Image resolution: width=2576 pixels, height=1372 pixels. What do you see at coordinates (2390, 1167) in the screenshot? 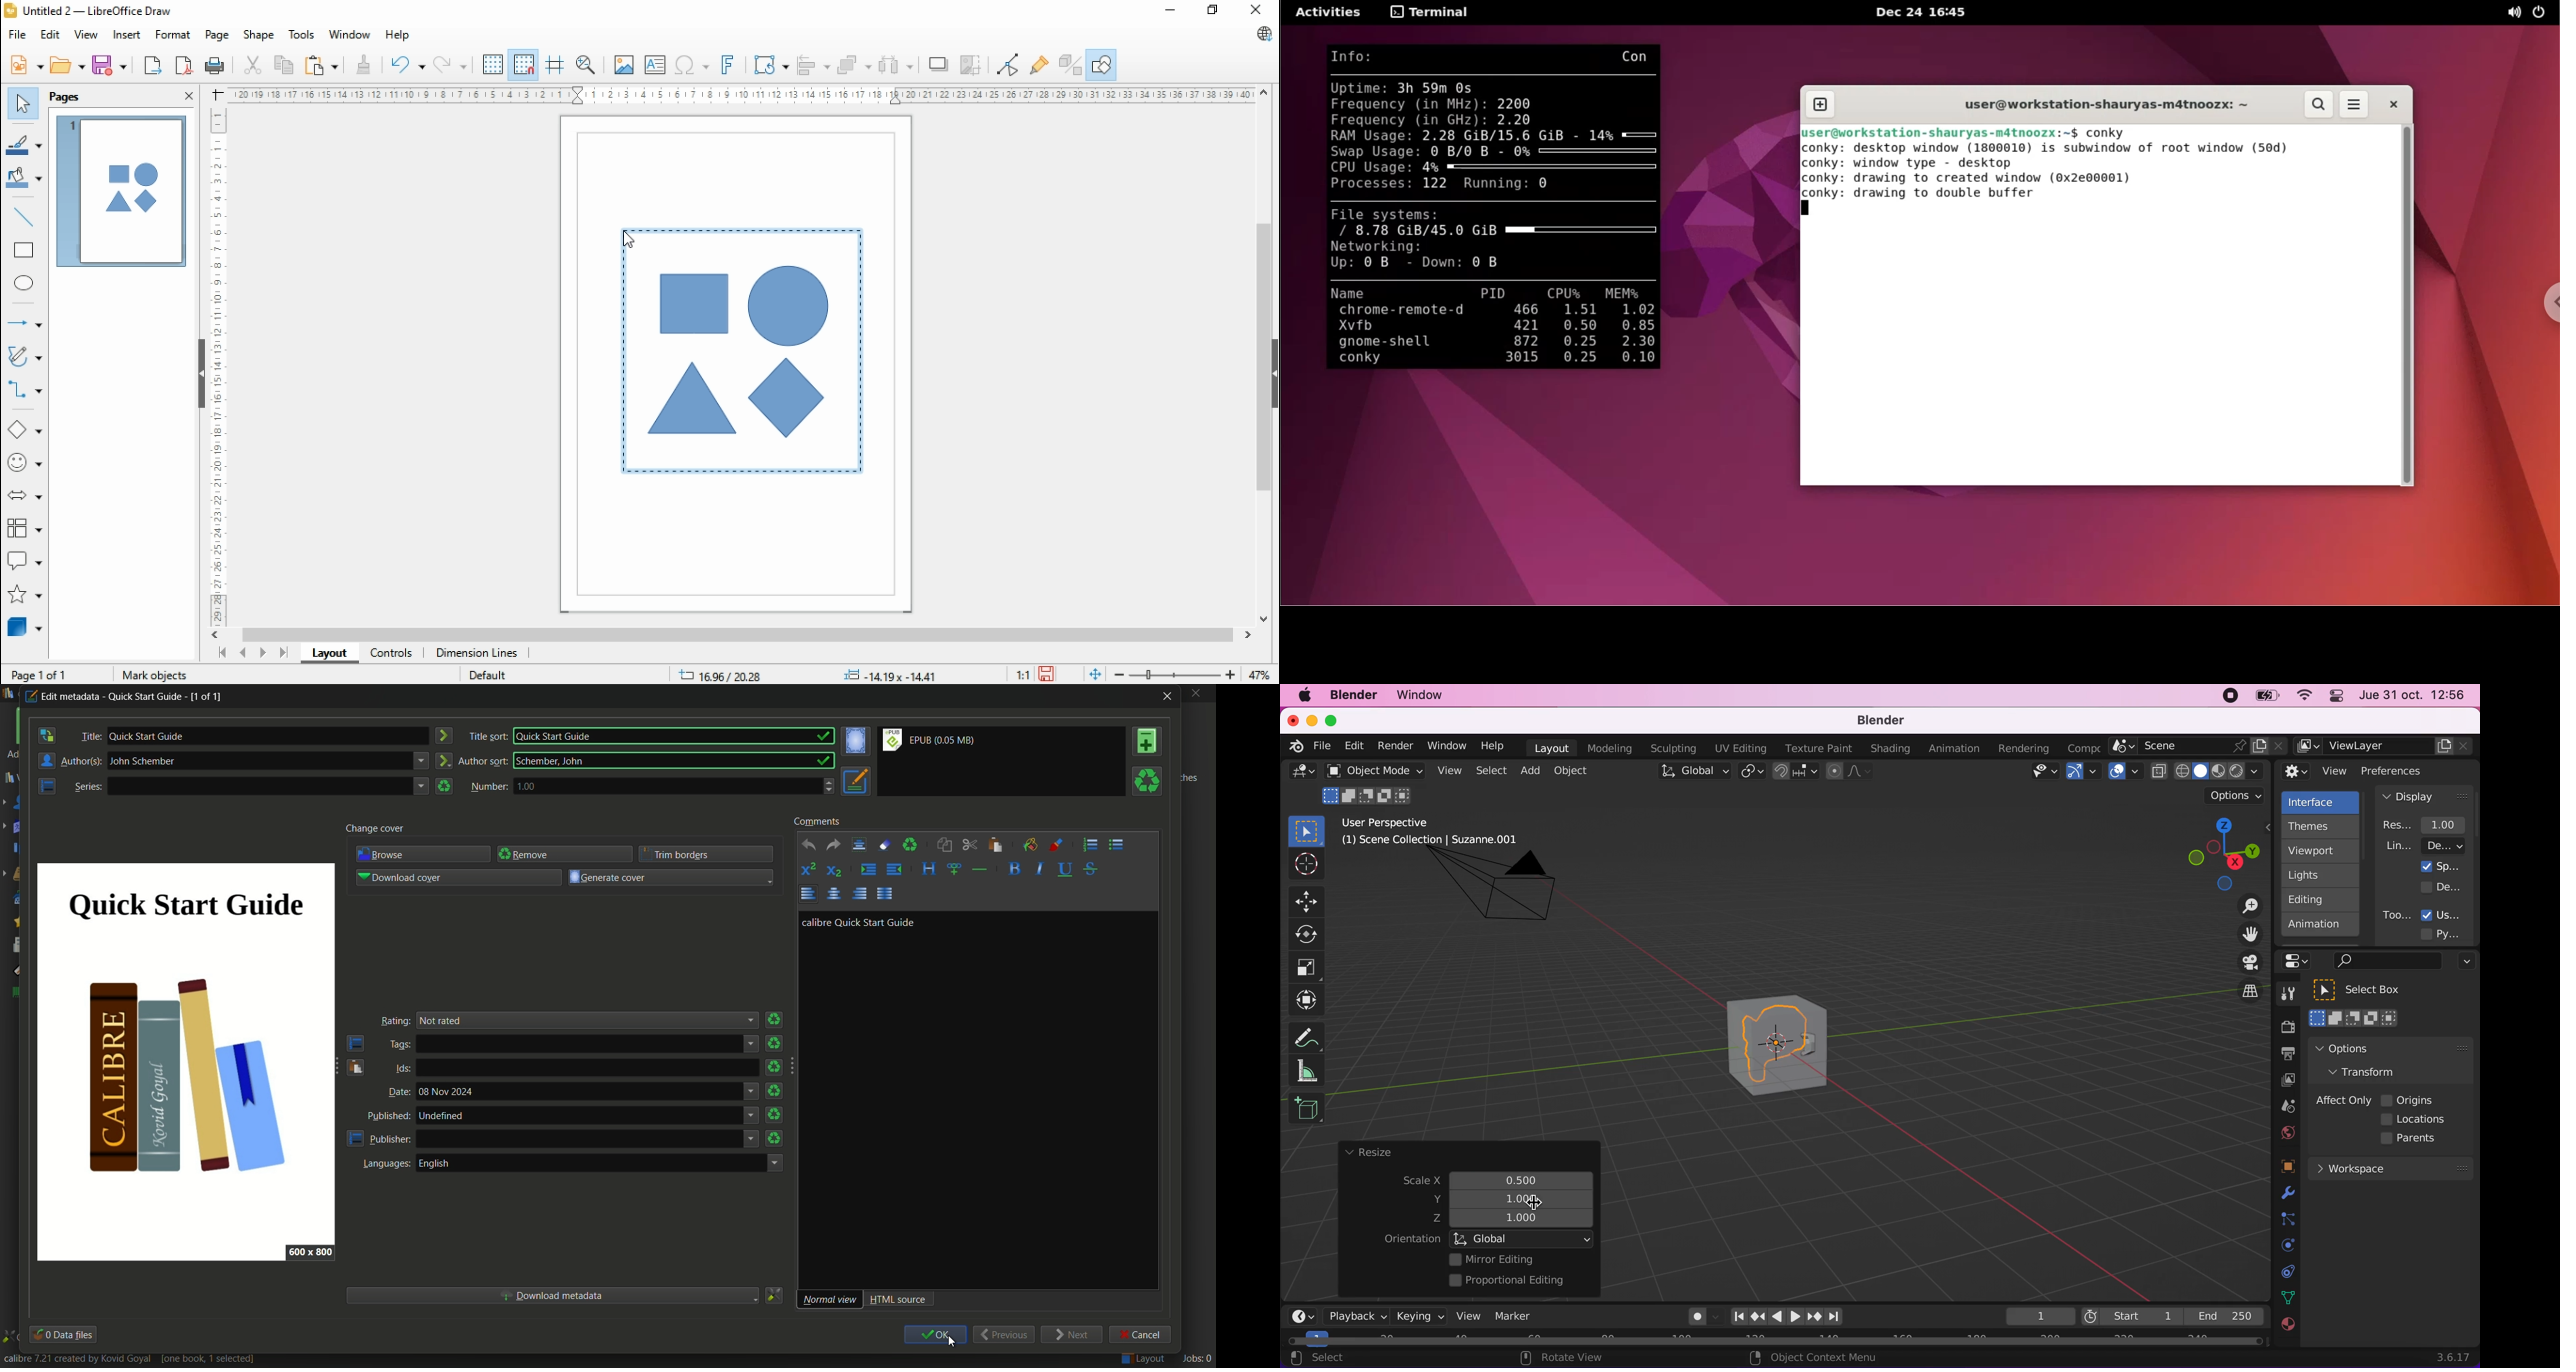
I see `workspace` at bounding box center [2390, 1167].